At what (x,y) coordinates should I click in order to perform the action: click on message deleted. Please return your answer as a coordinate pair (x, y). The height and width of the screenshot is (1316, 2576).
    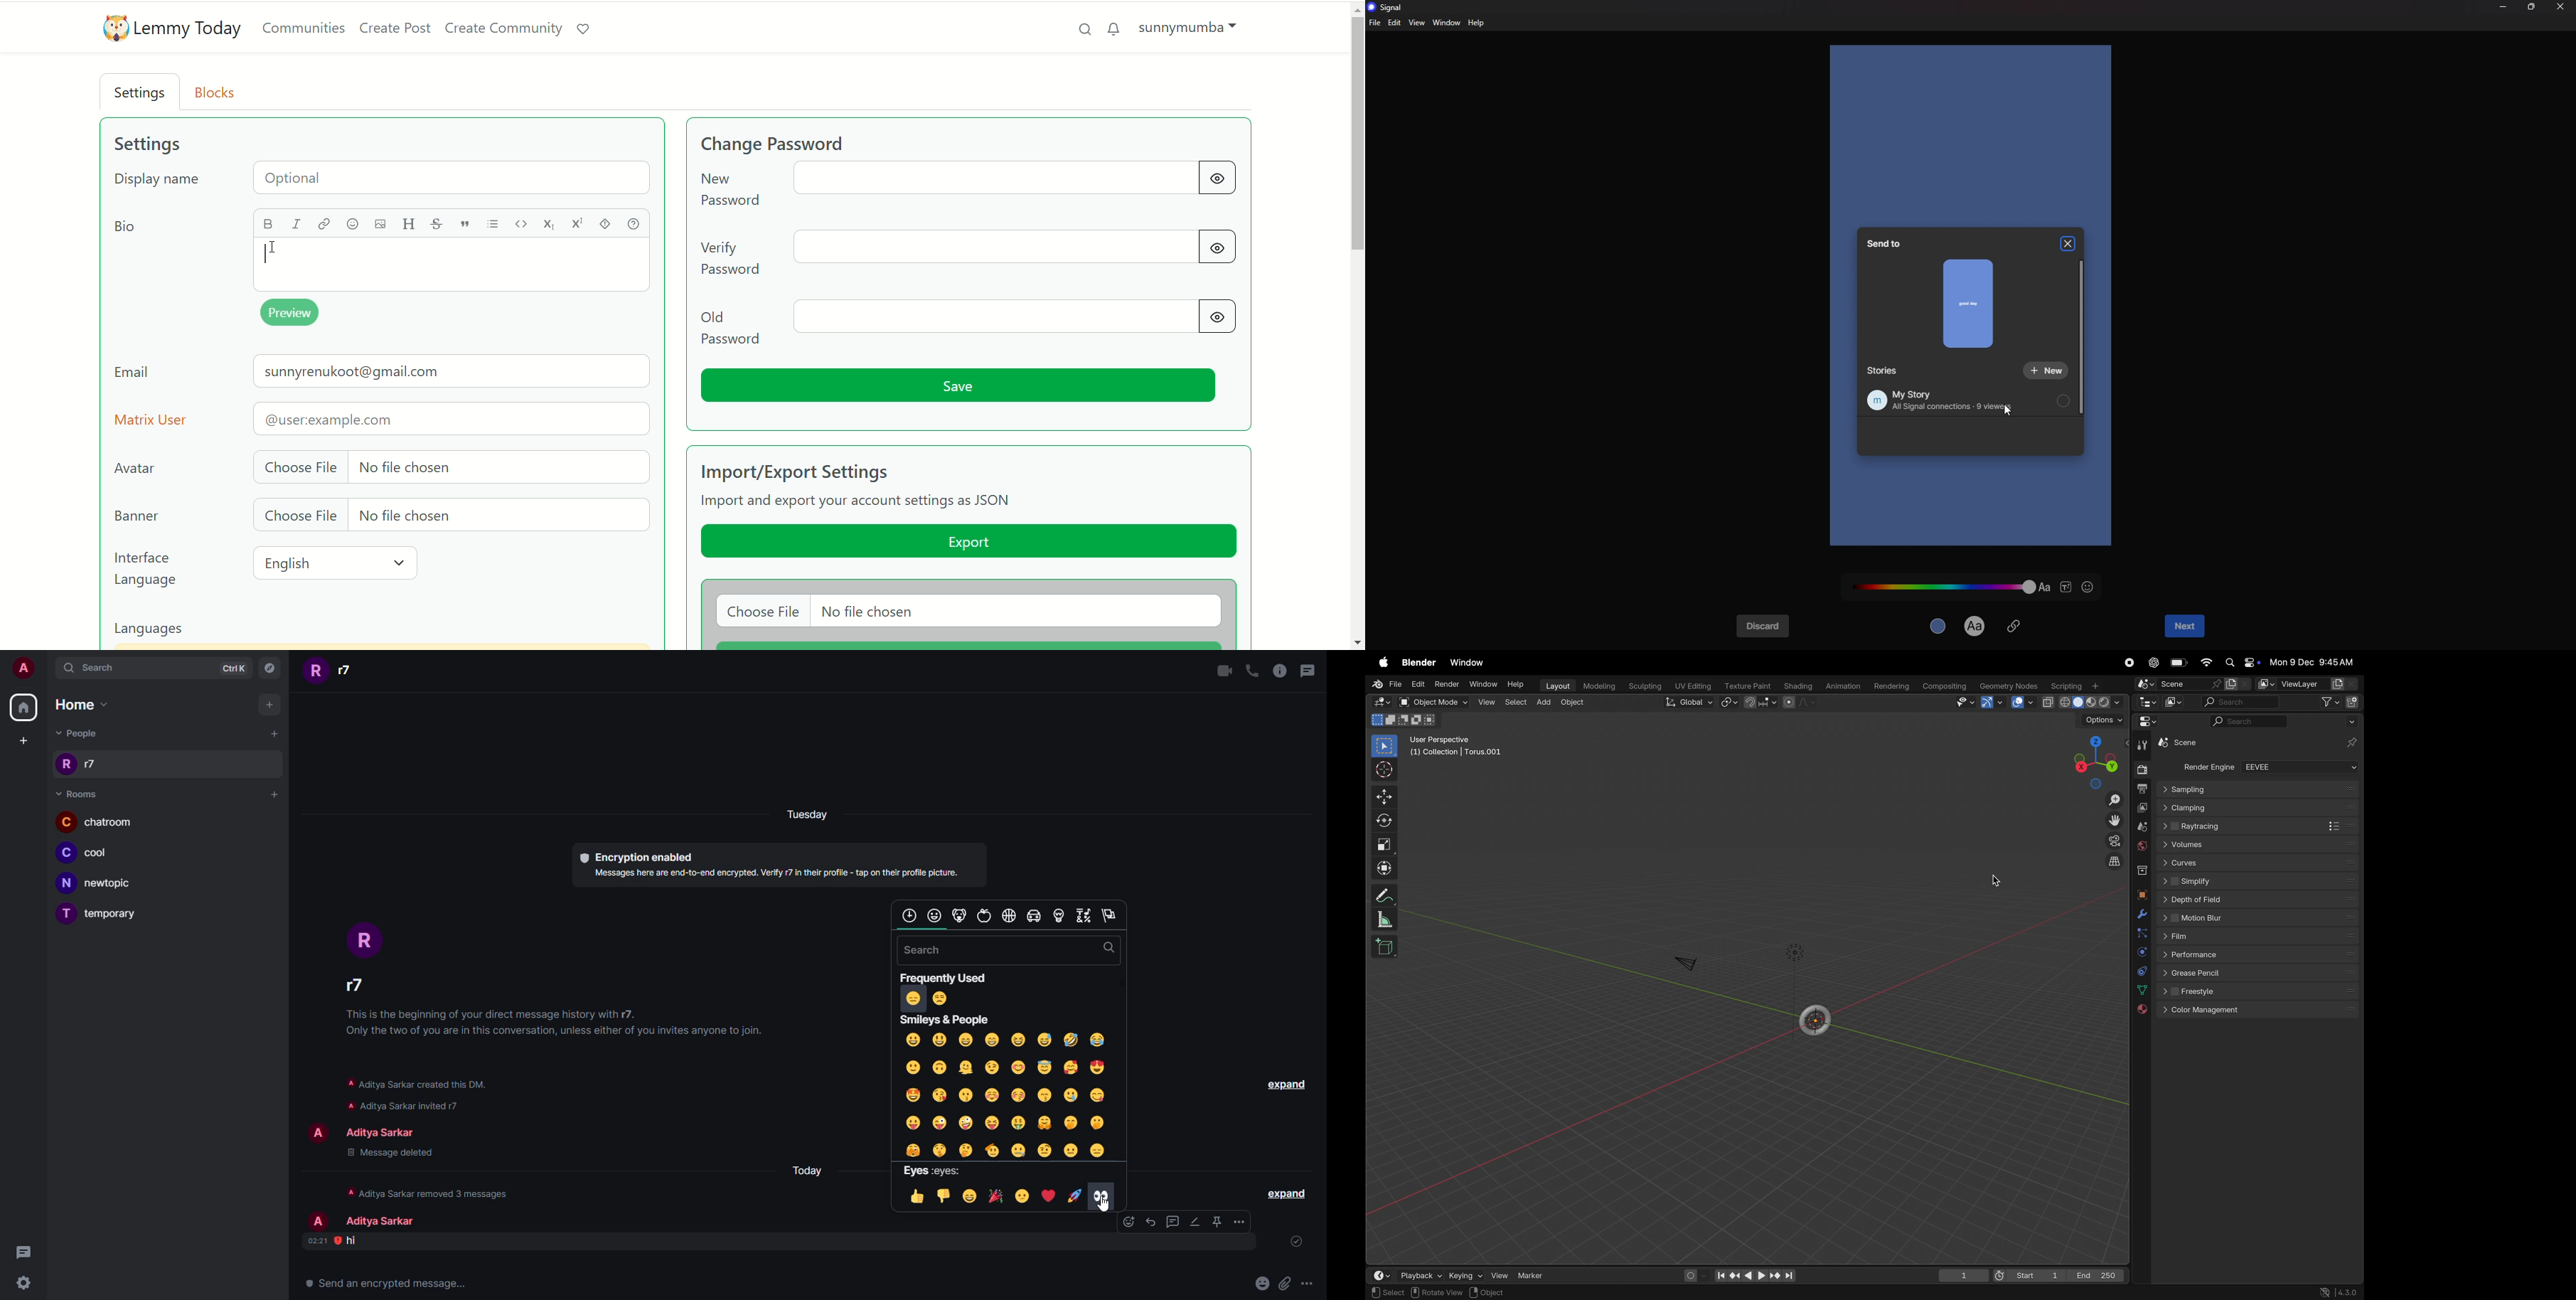
    Looking at the image, I should click on (388, 1153).